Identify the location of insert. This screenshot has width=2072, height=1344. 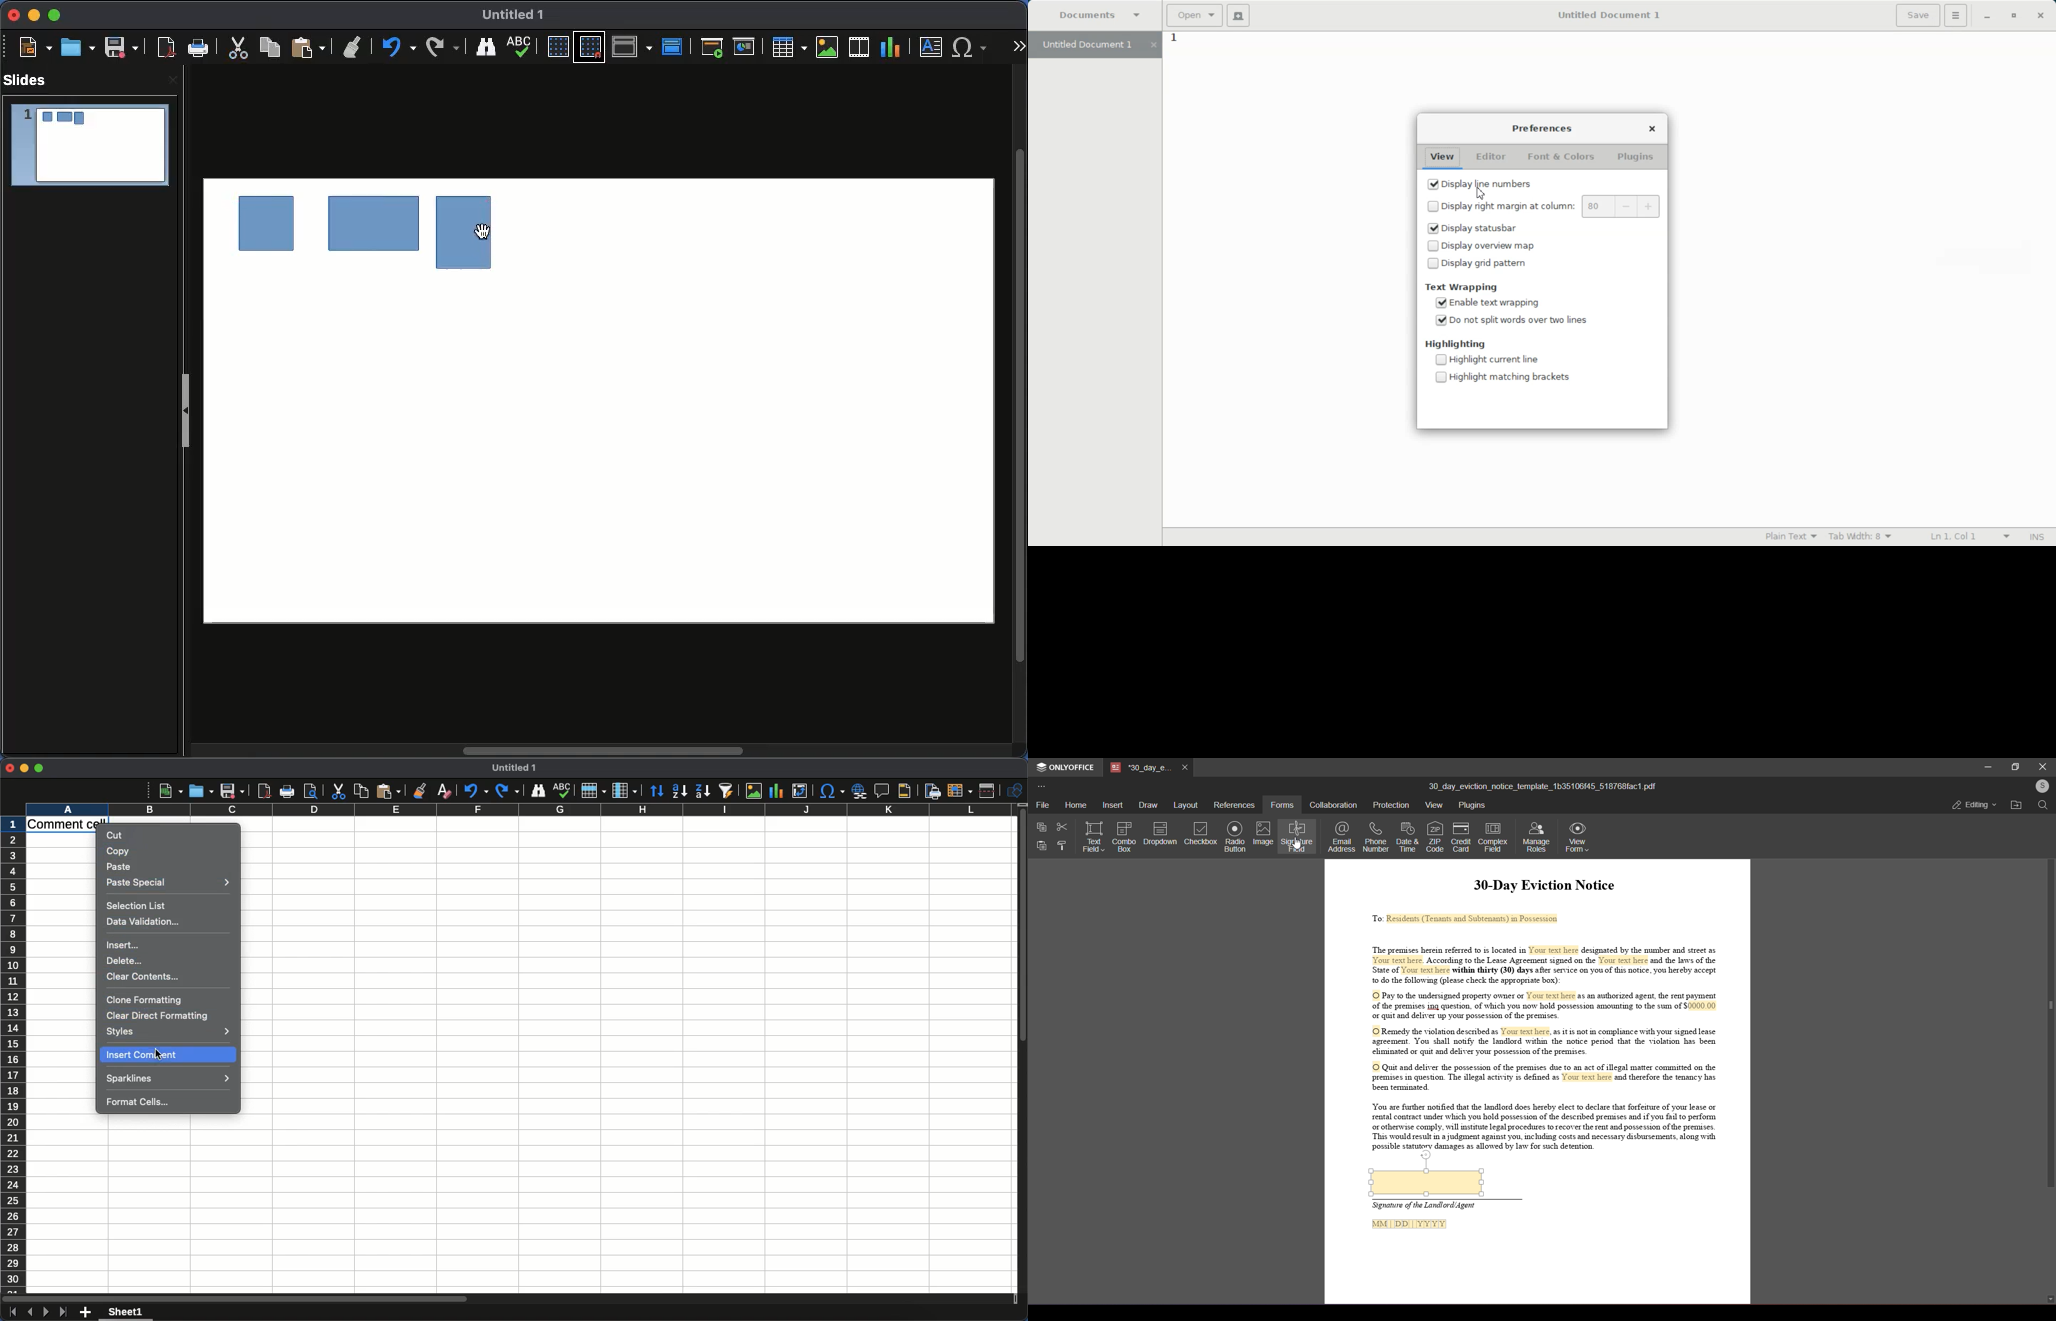
(1112, 805).